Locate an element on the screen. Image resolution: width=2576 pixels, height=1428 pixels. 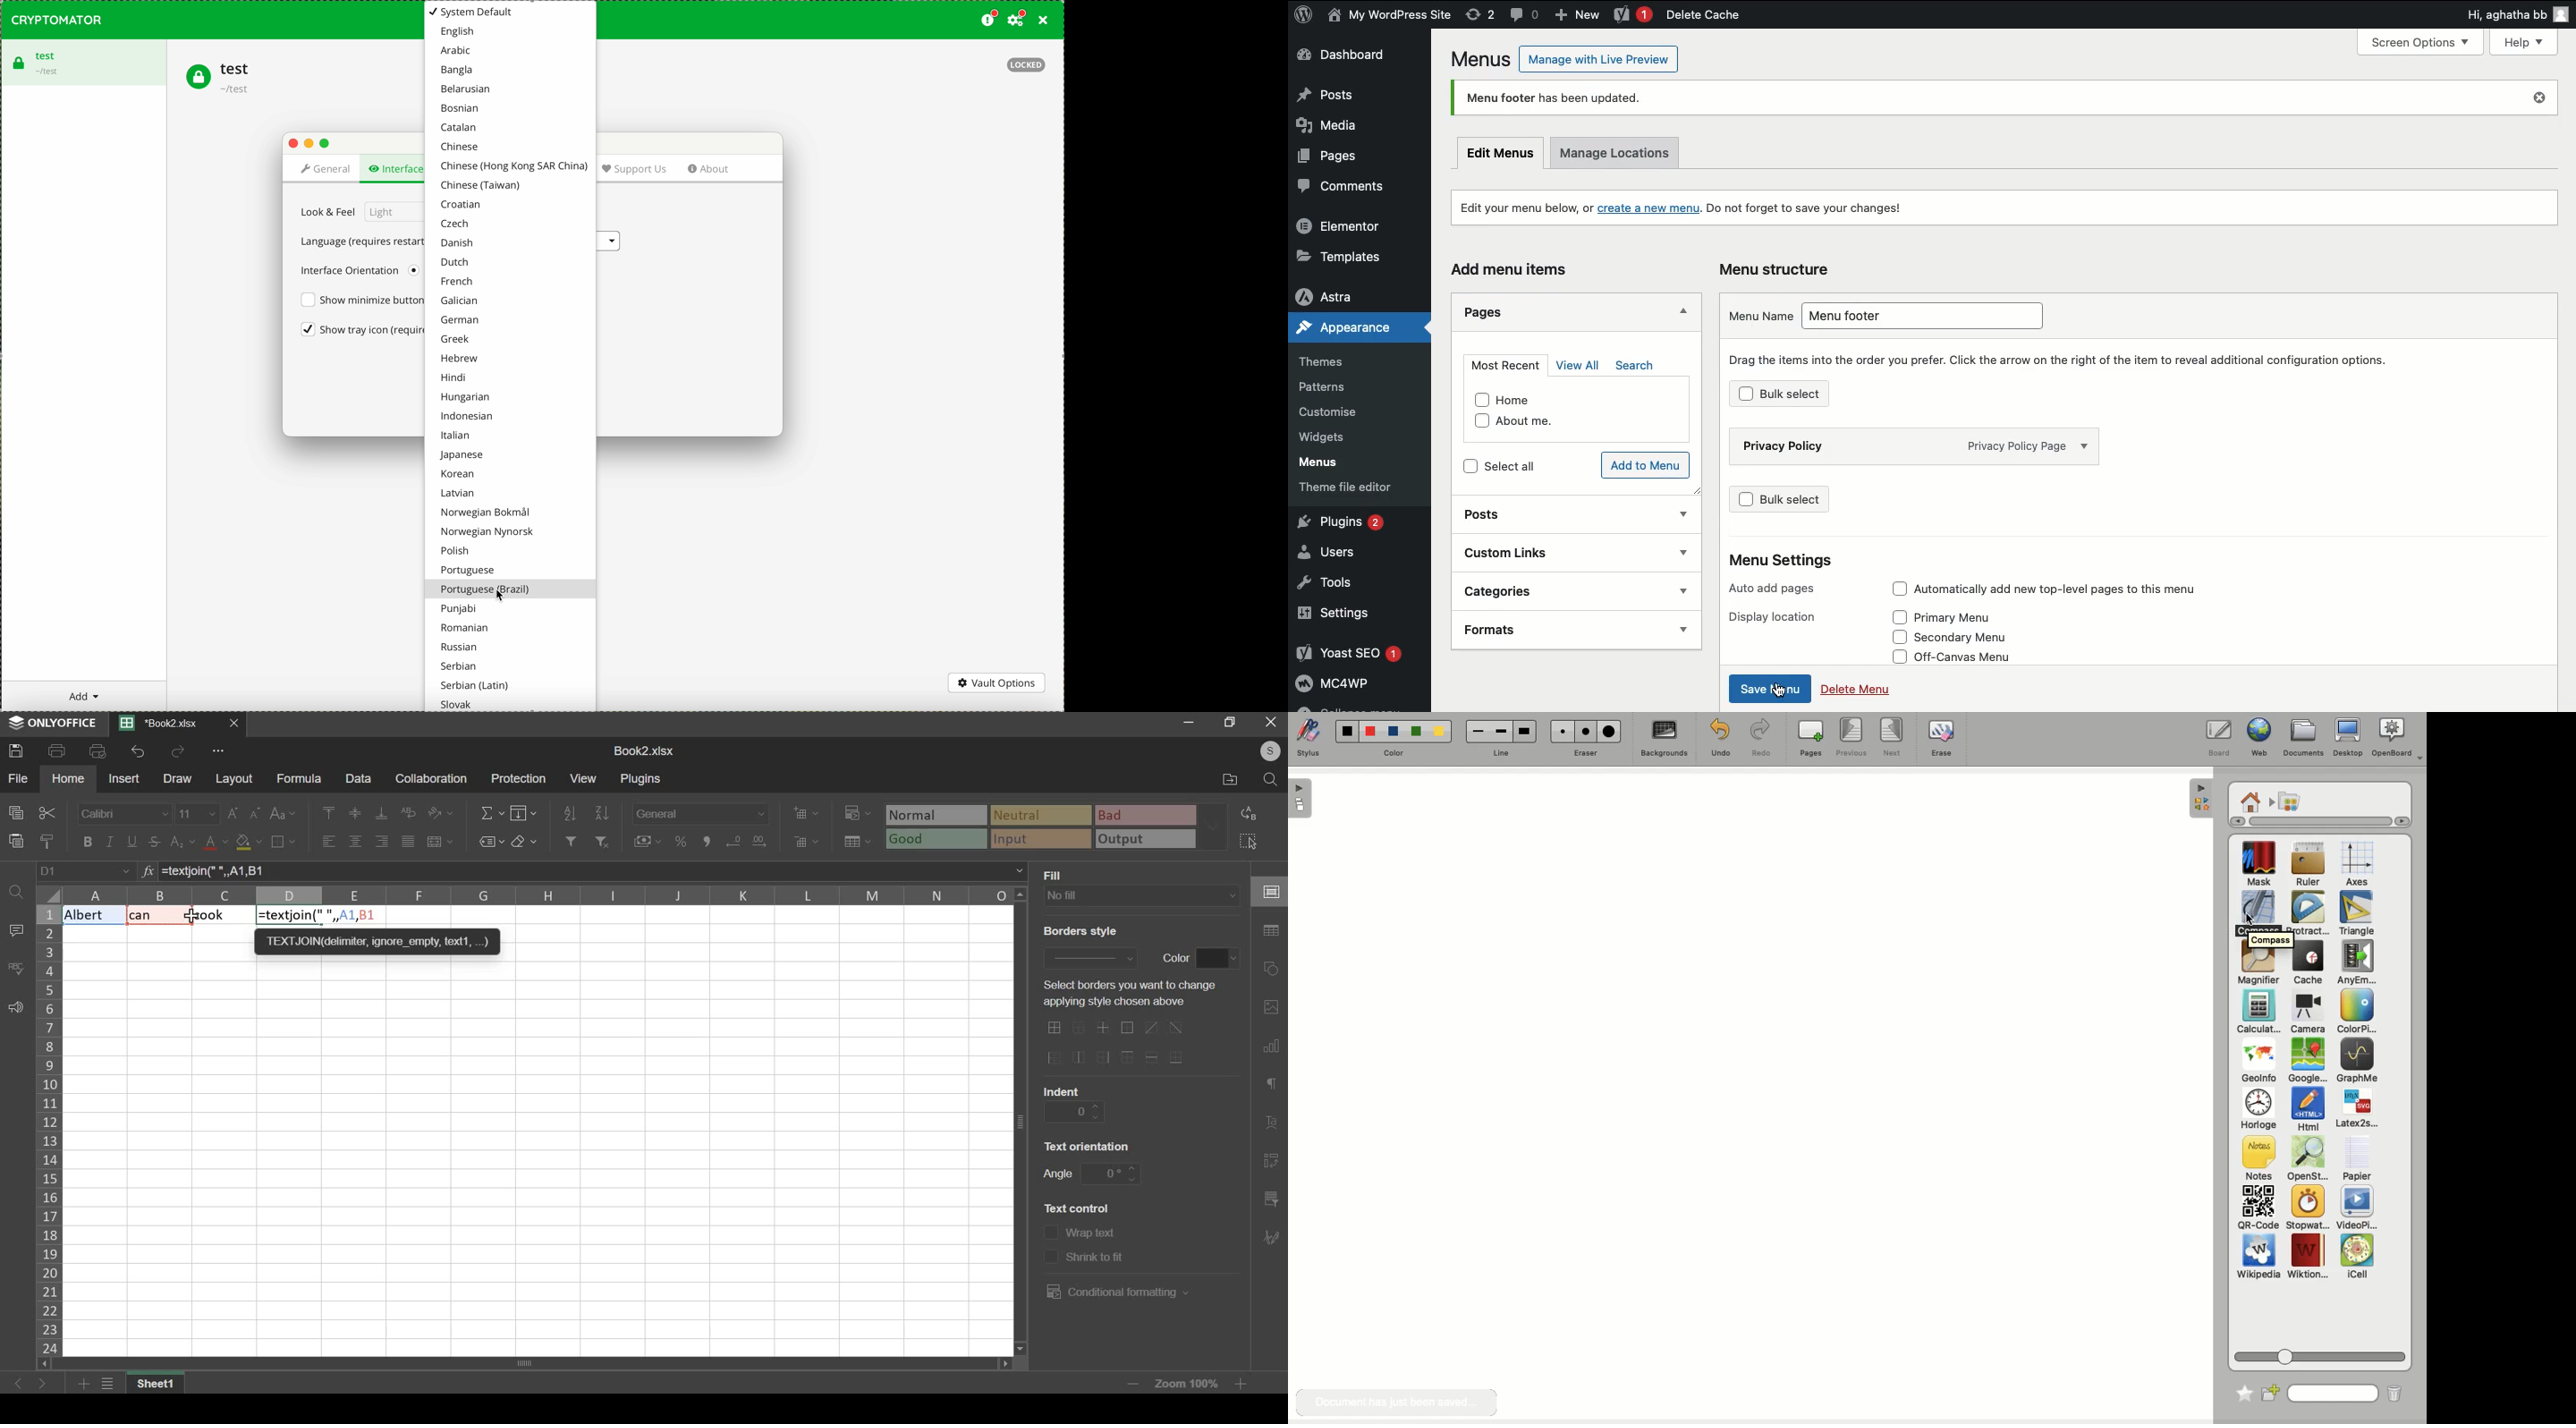
pivot table is located at coordinates (1271, 1162).